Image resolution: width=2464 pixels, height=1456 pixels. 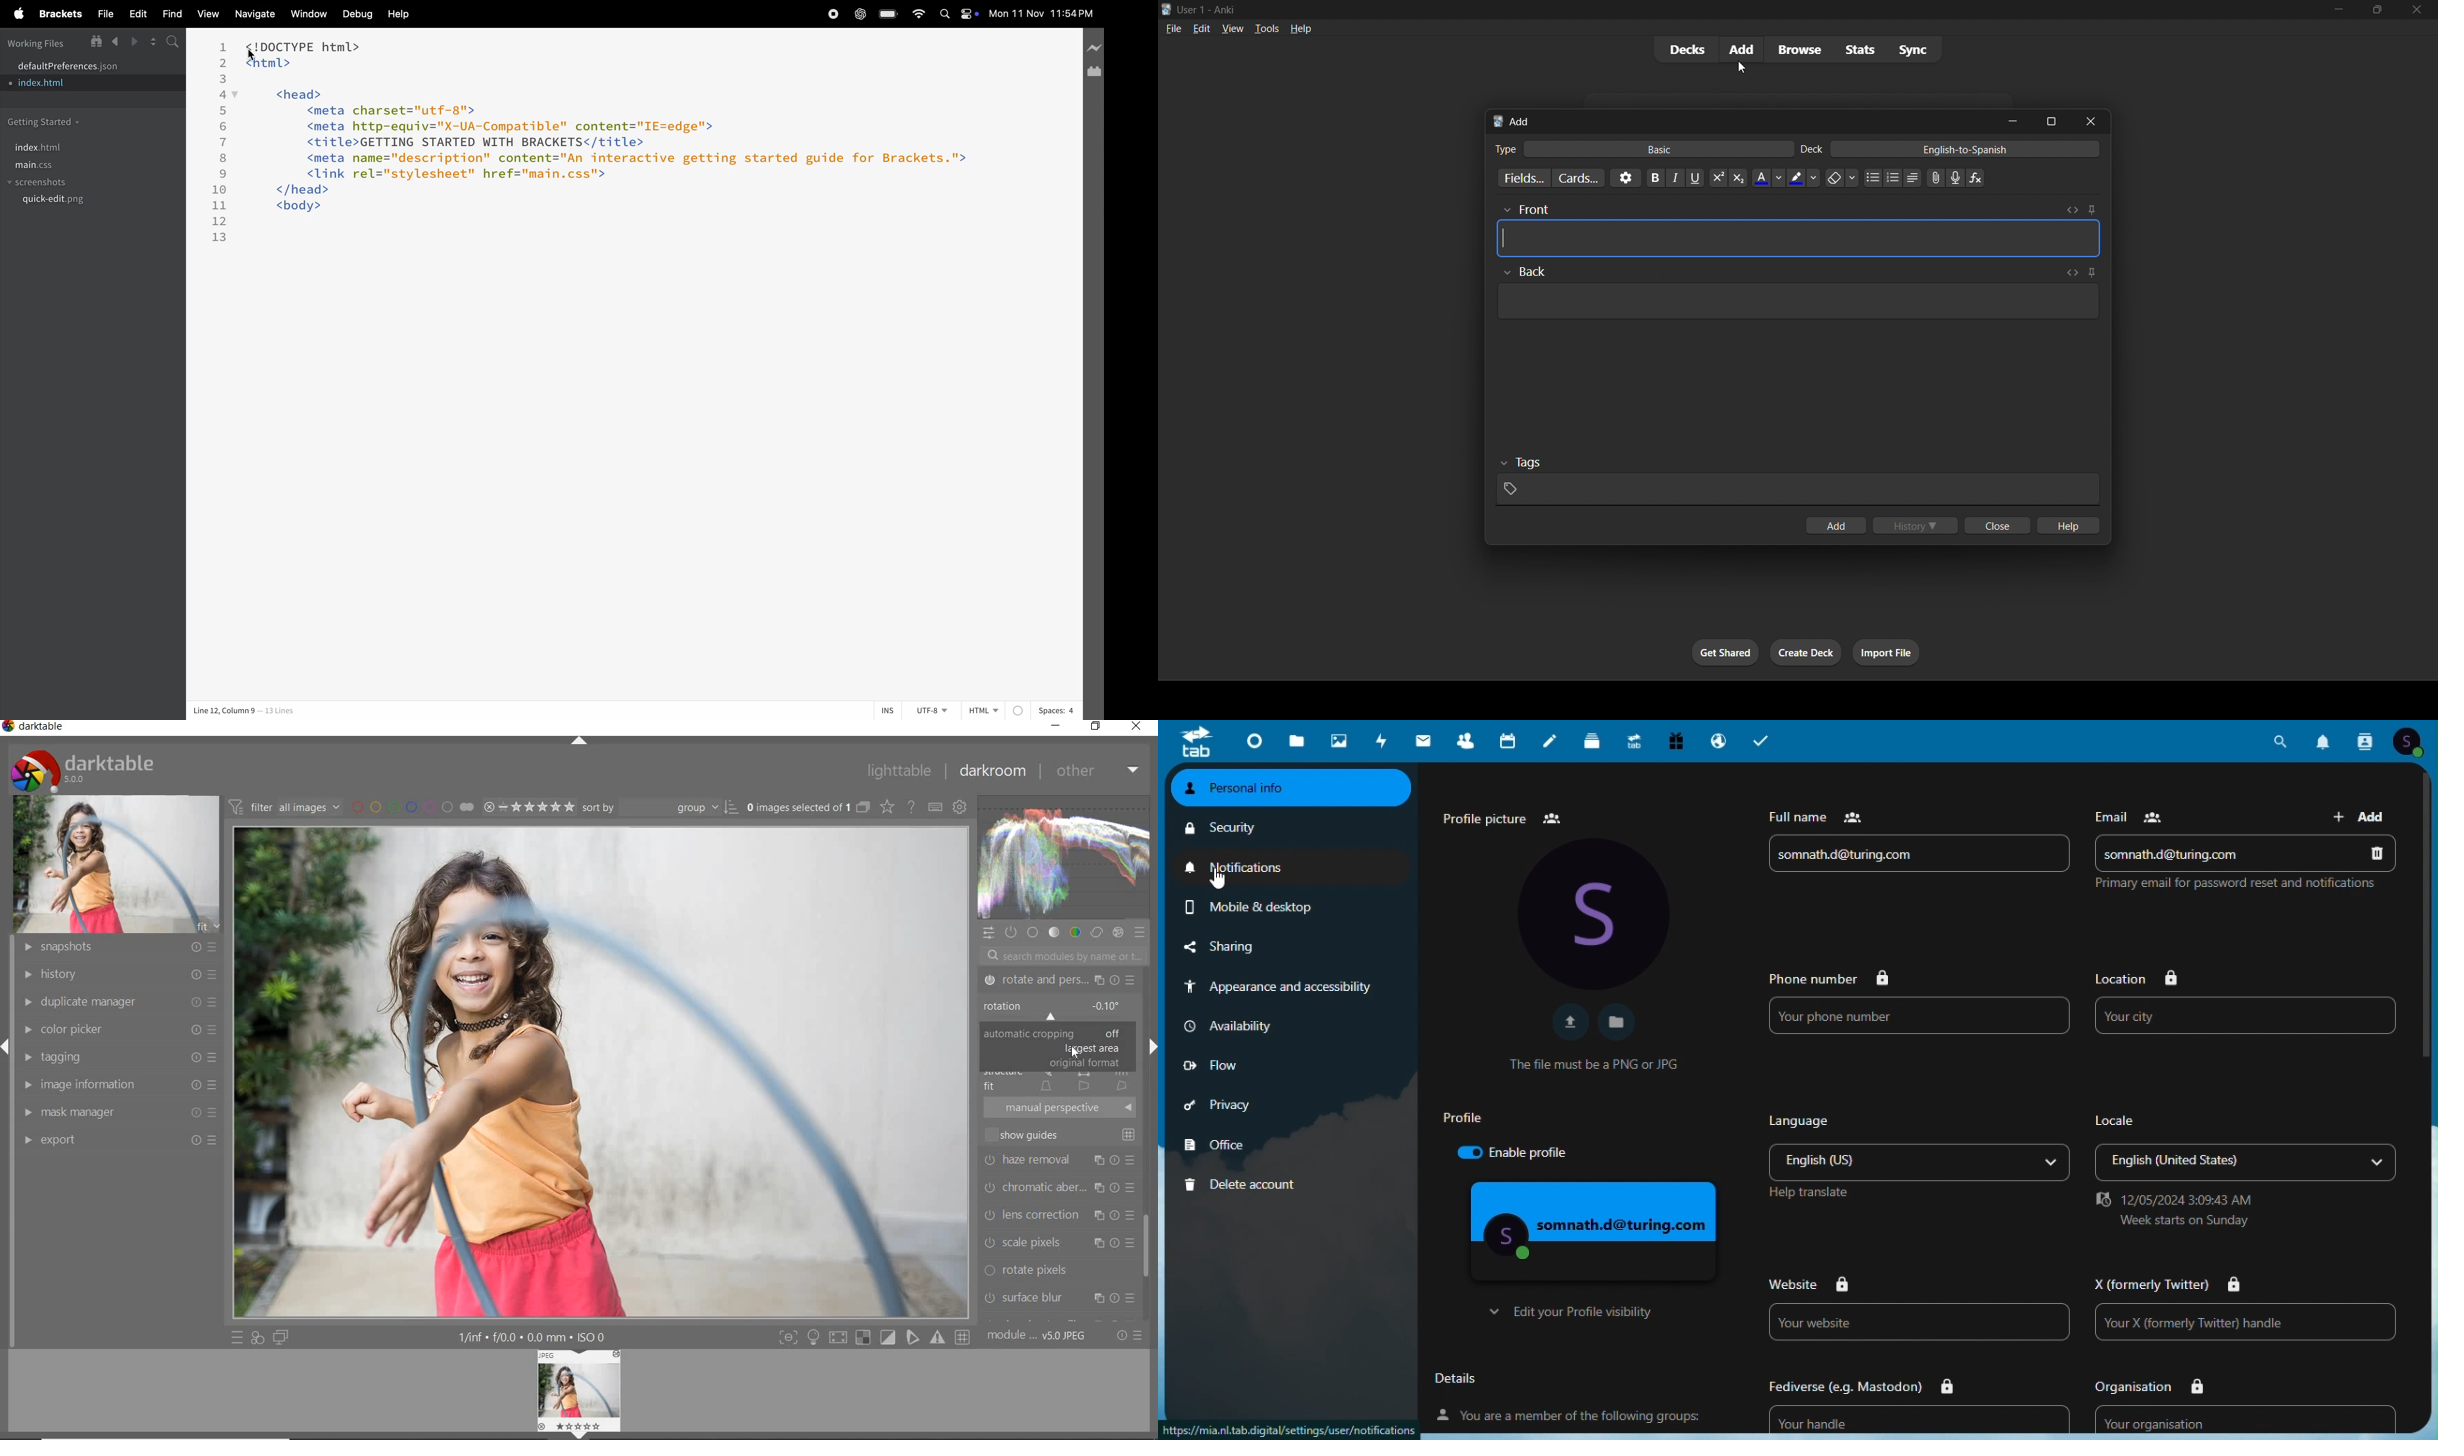 What do you see at coordinates (1060, 1299) in the screenshot?
I see `surface blur` at bounding box center [1060, 1299].